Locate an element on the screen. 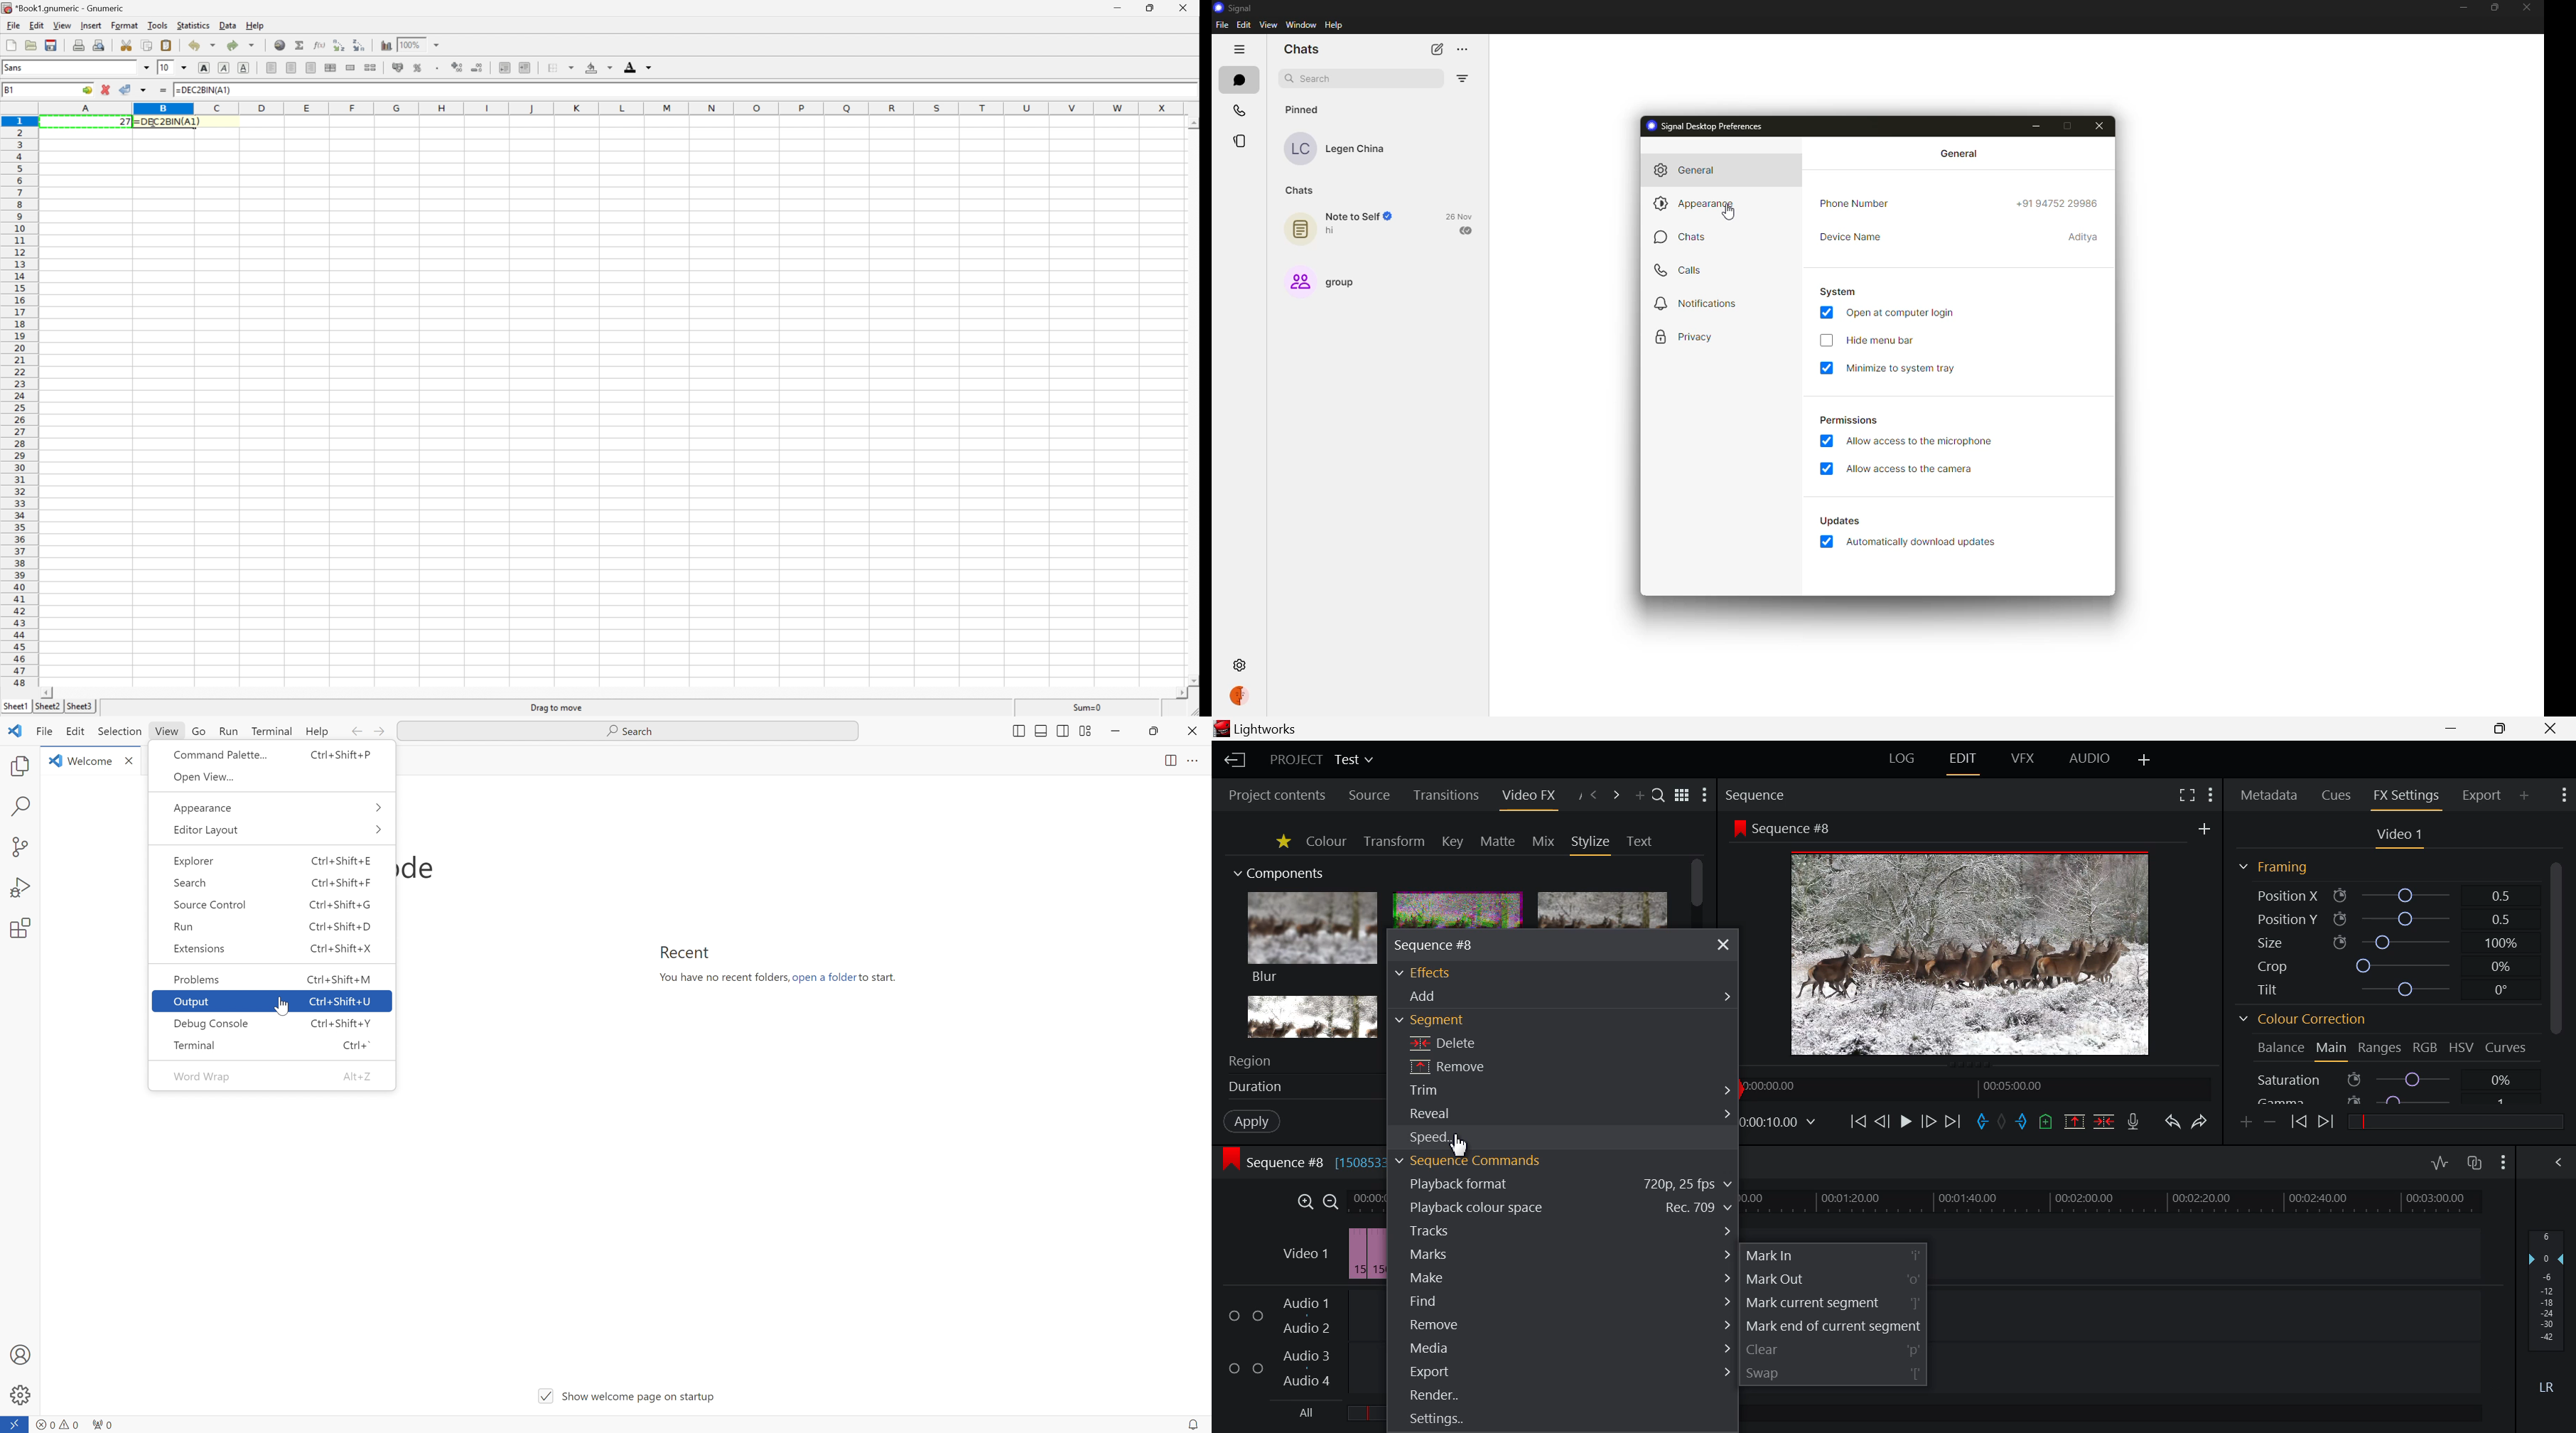  File is located at coordinates (45, 733).